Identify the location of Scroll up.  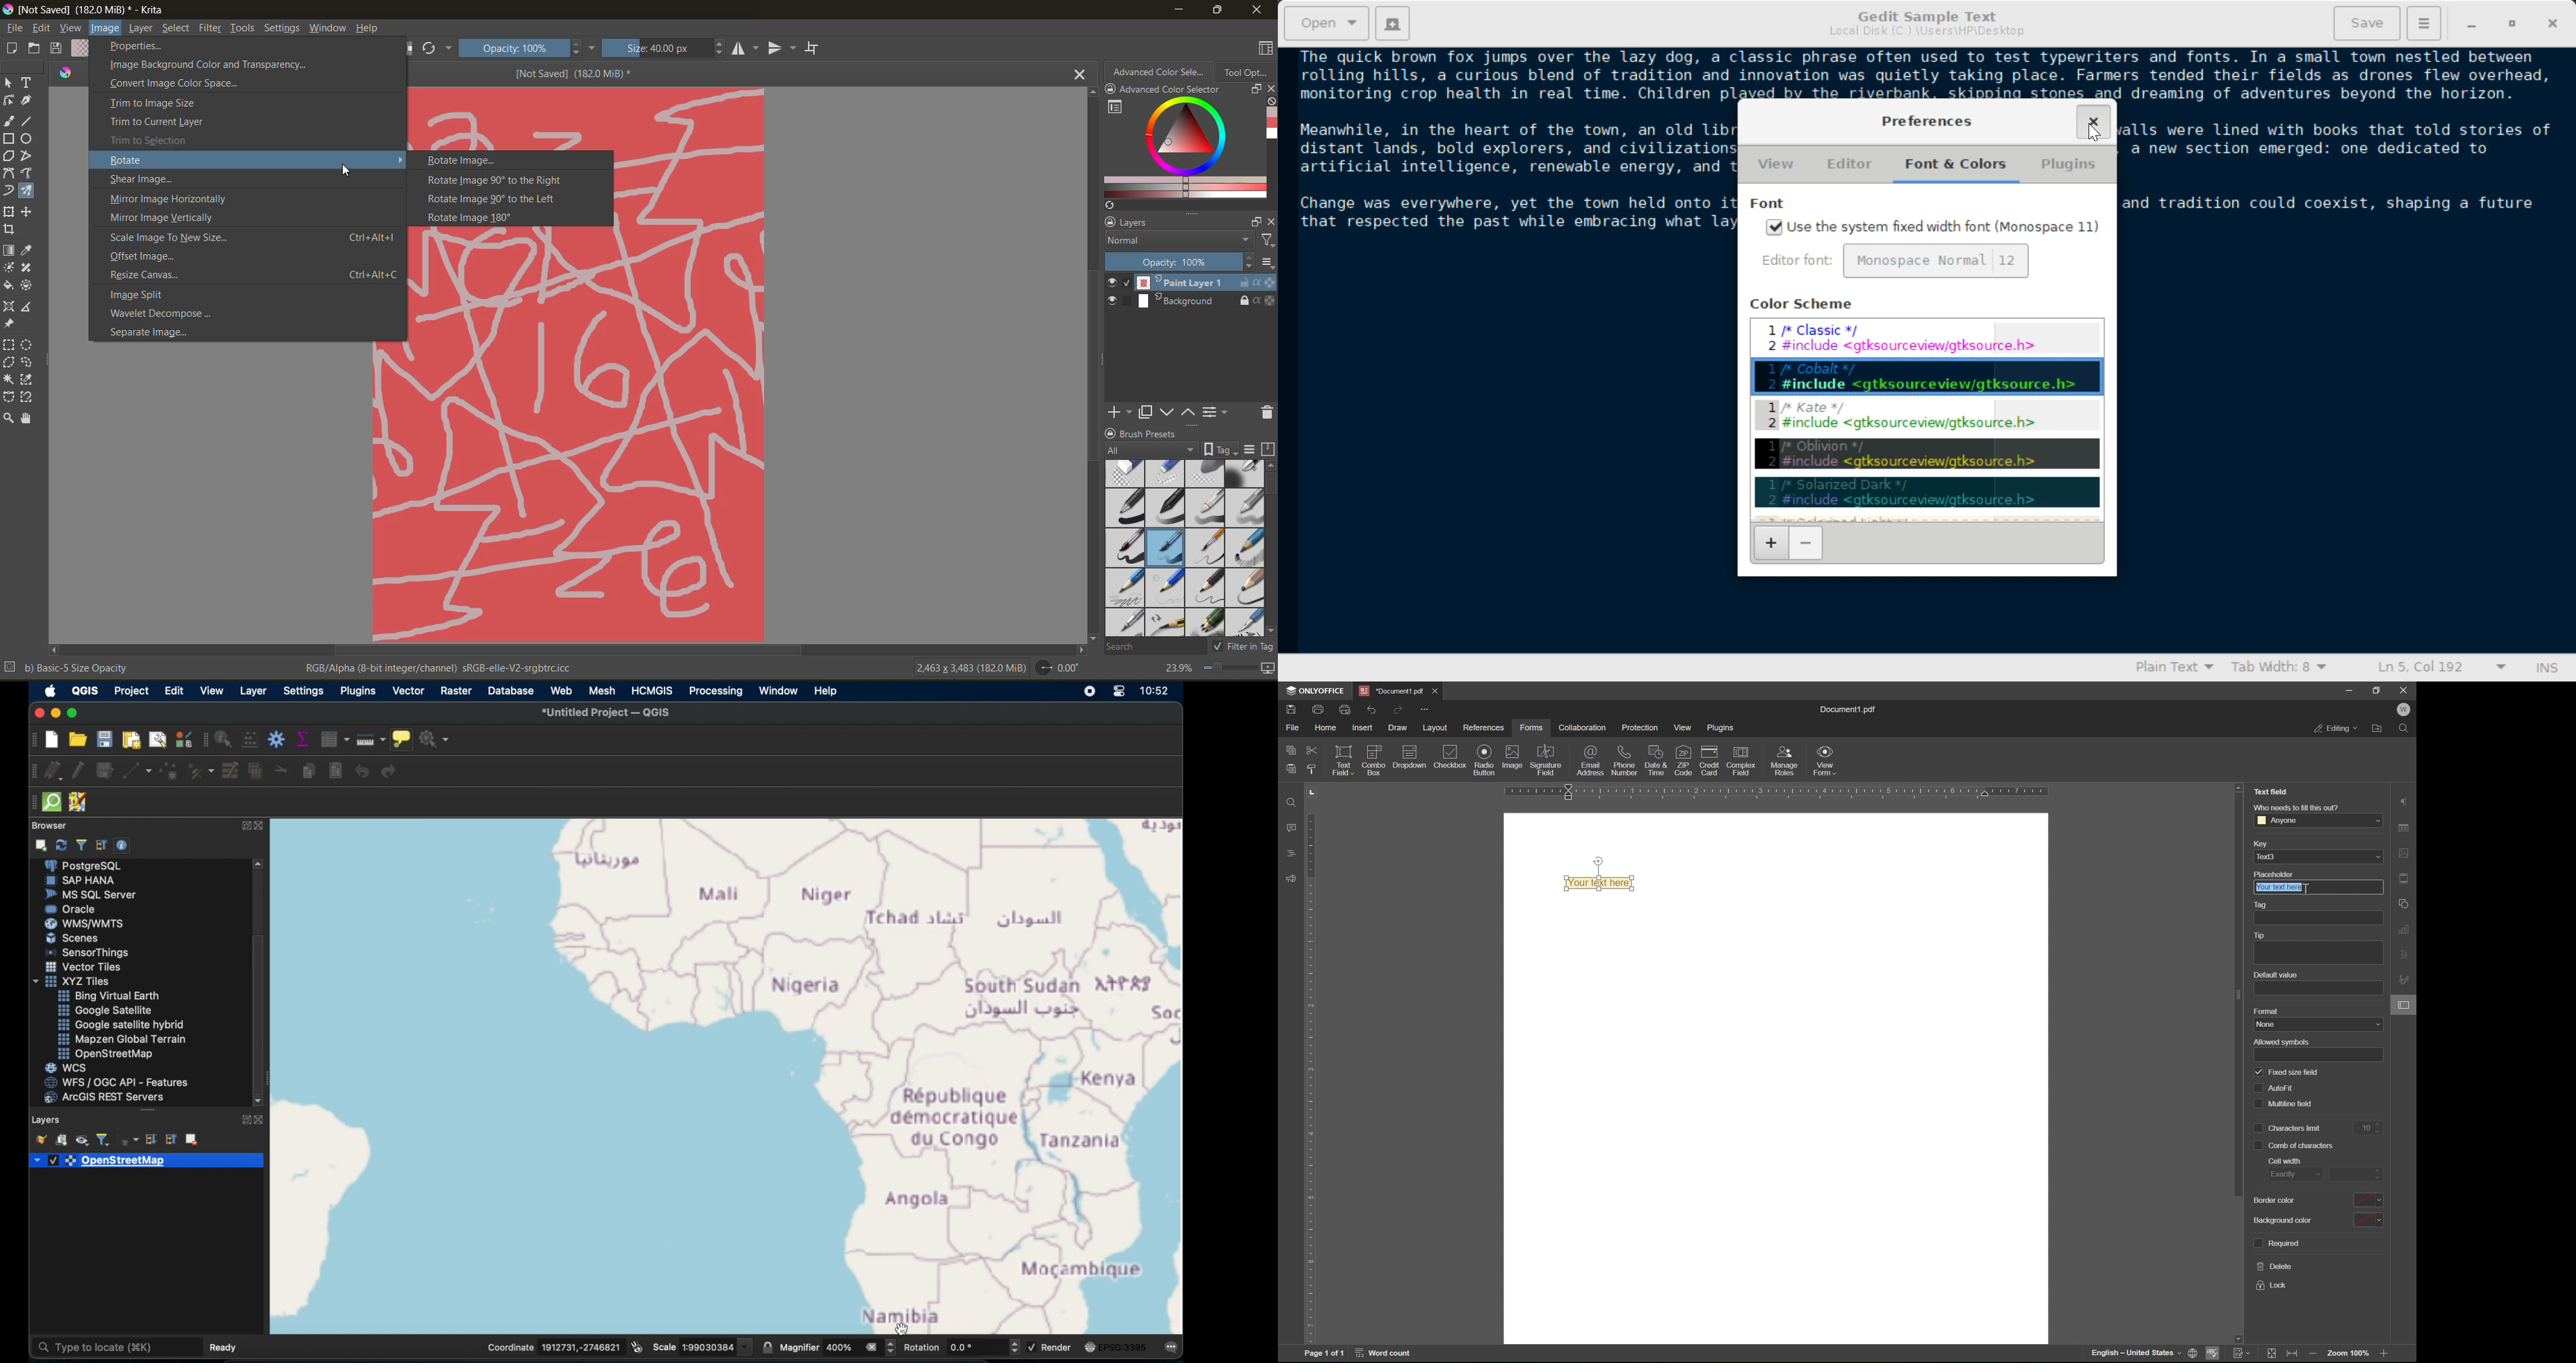
(1090, 93).